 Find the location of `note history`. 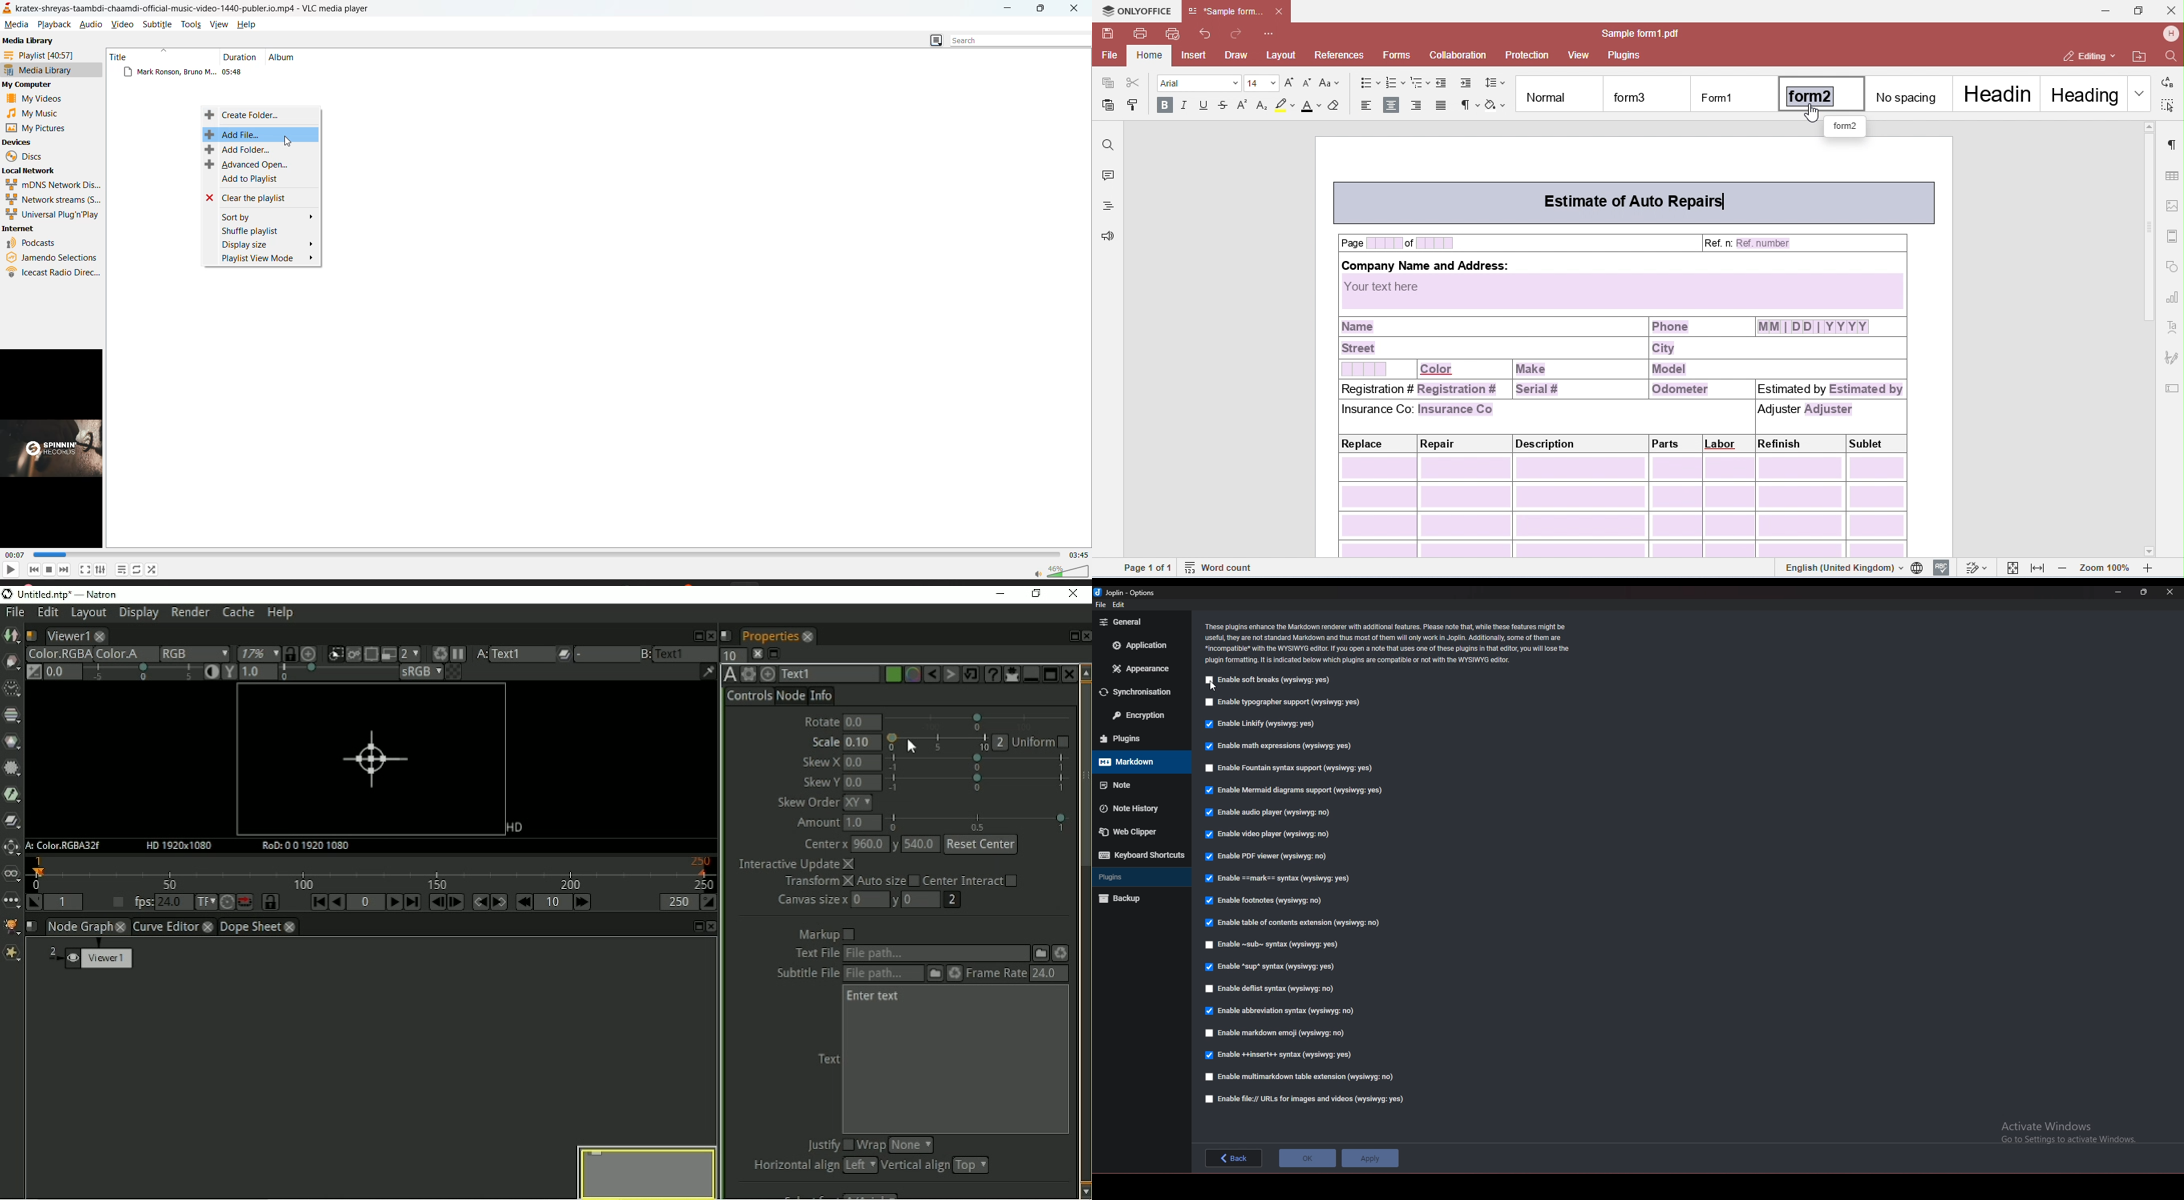

note history is located at coordinates (1137, 808).